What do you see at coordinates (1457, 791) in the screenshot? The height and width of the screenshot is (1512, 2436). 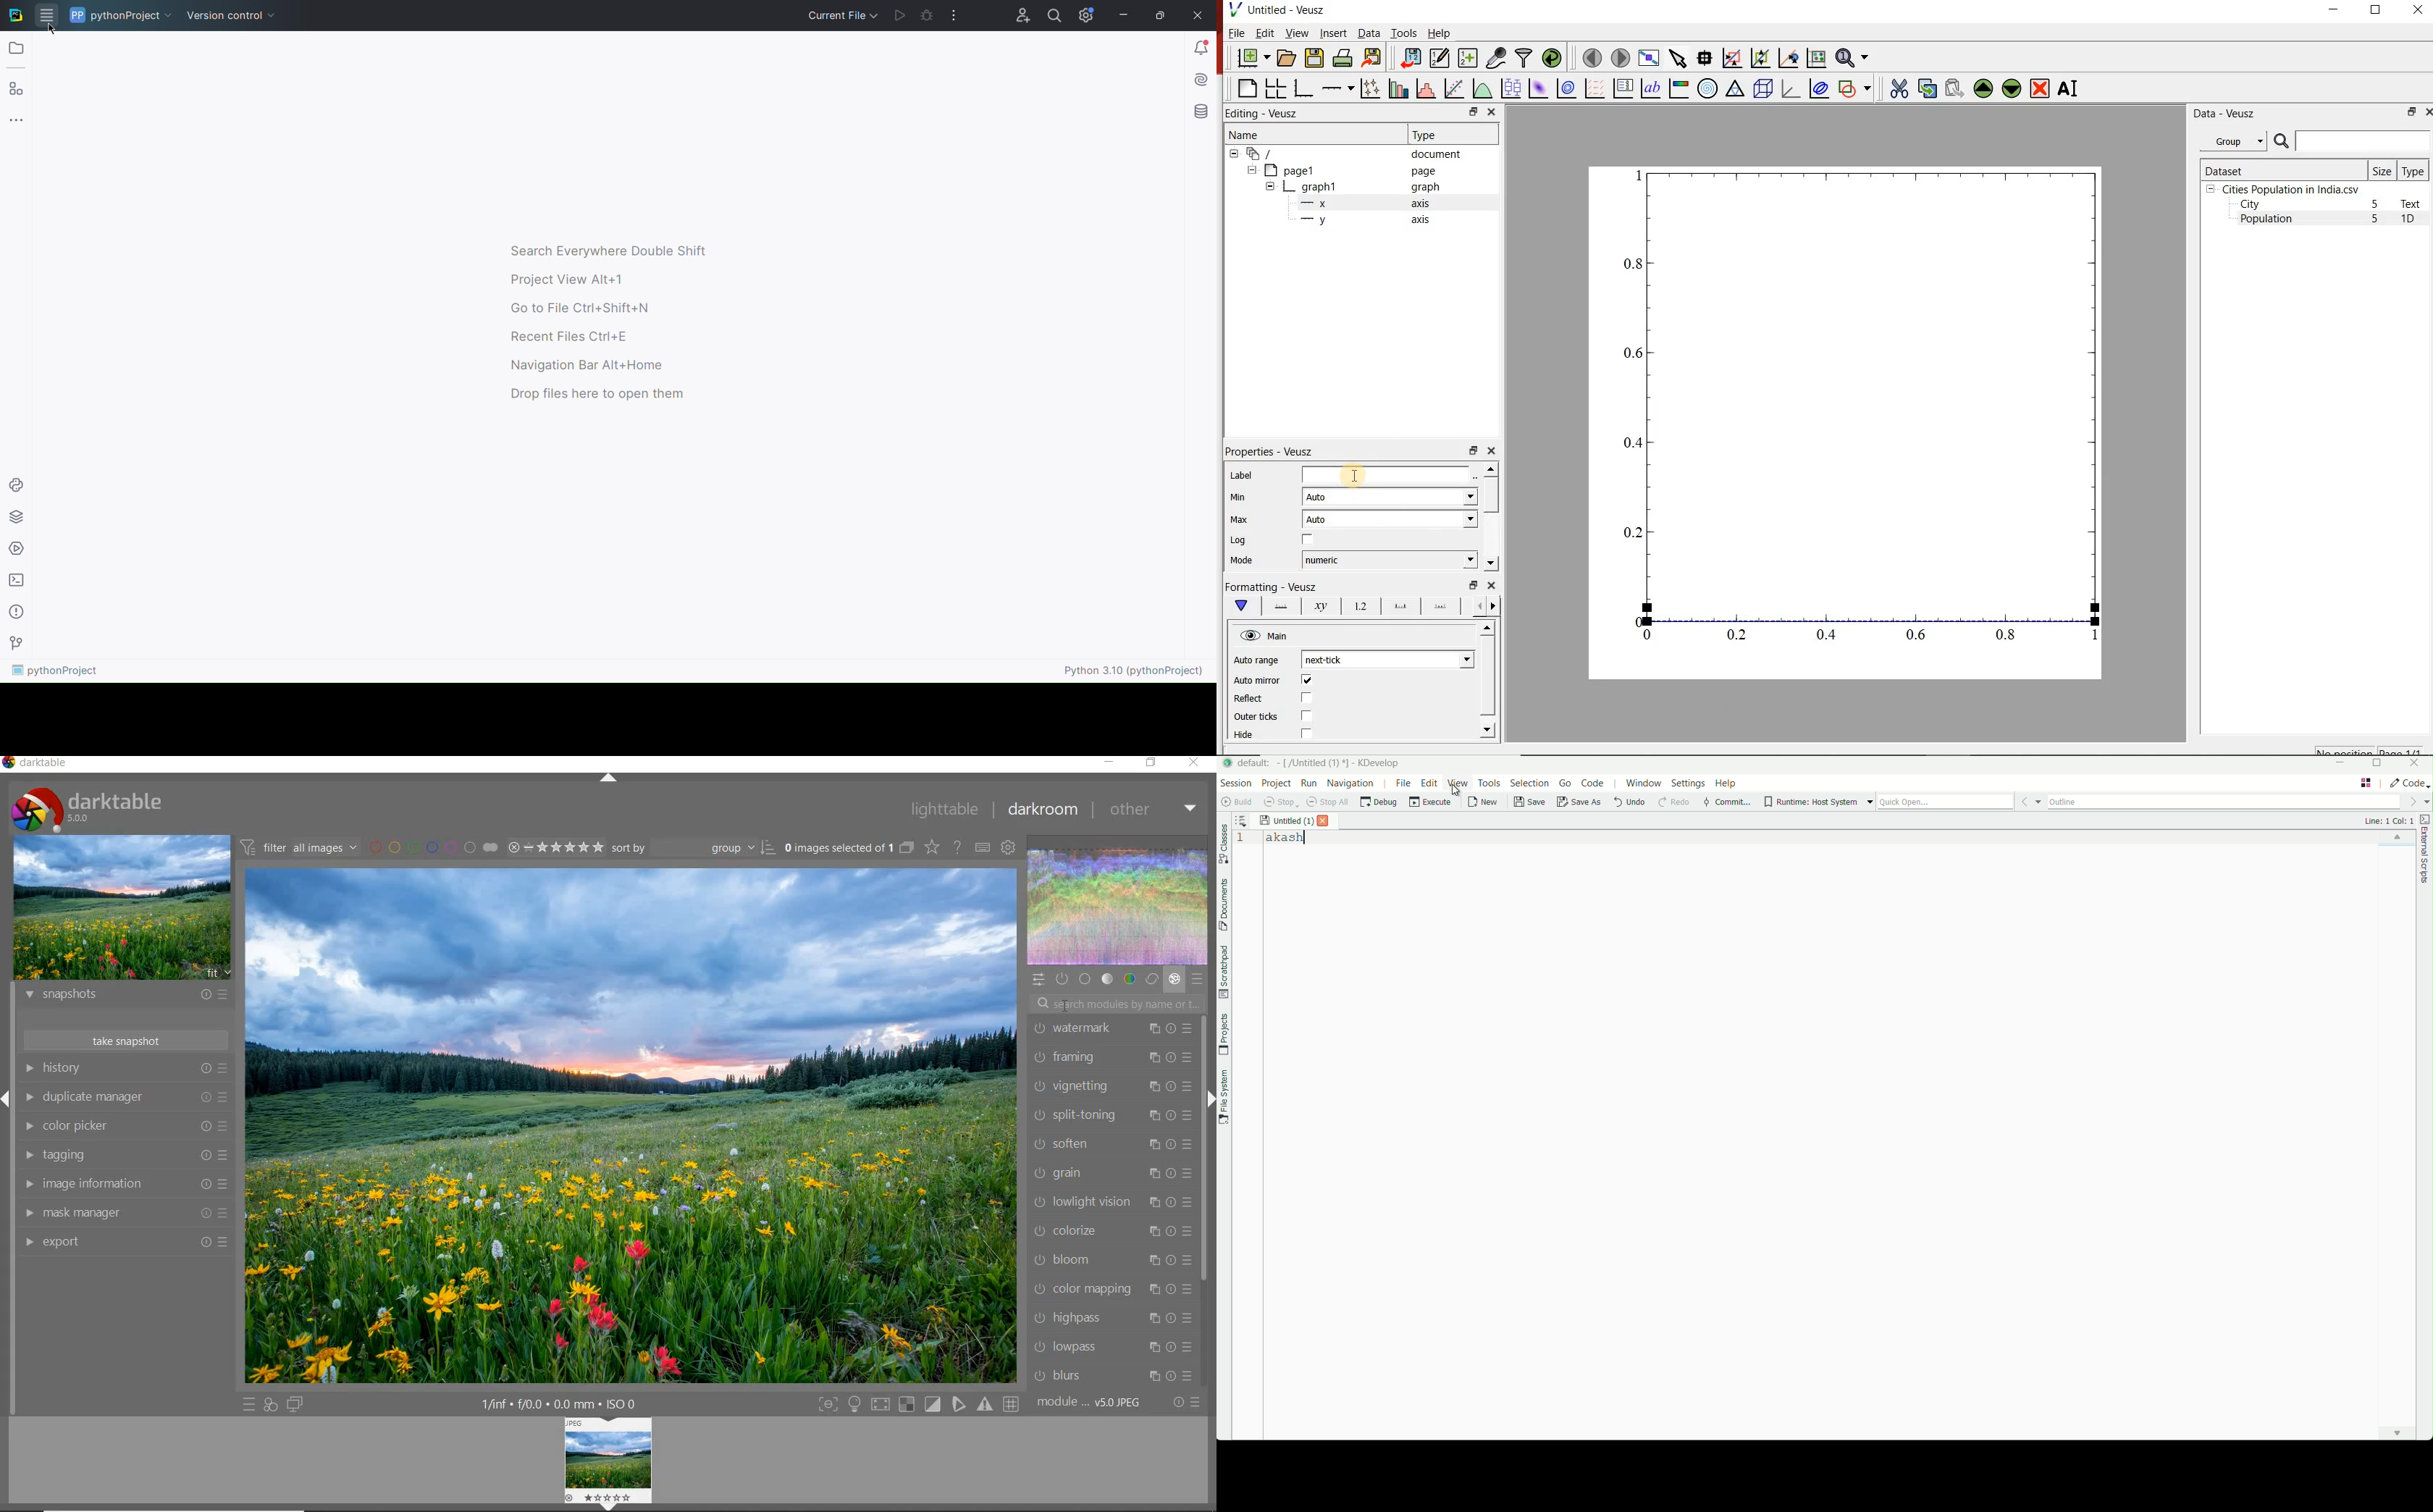 I see `cursor` at bounding box center [1457, 791].